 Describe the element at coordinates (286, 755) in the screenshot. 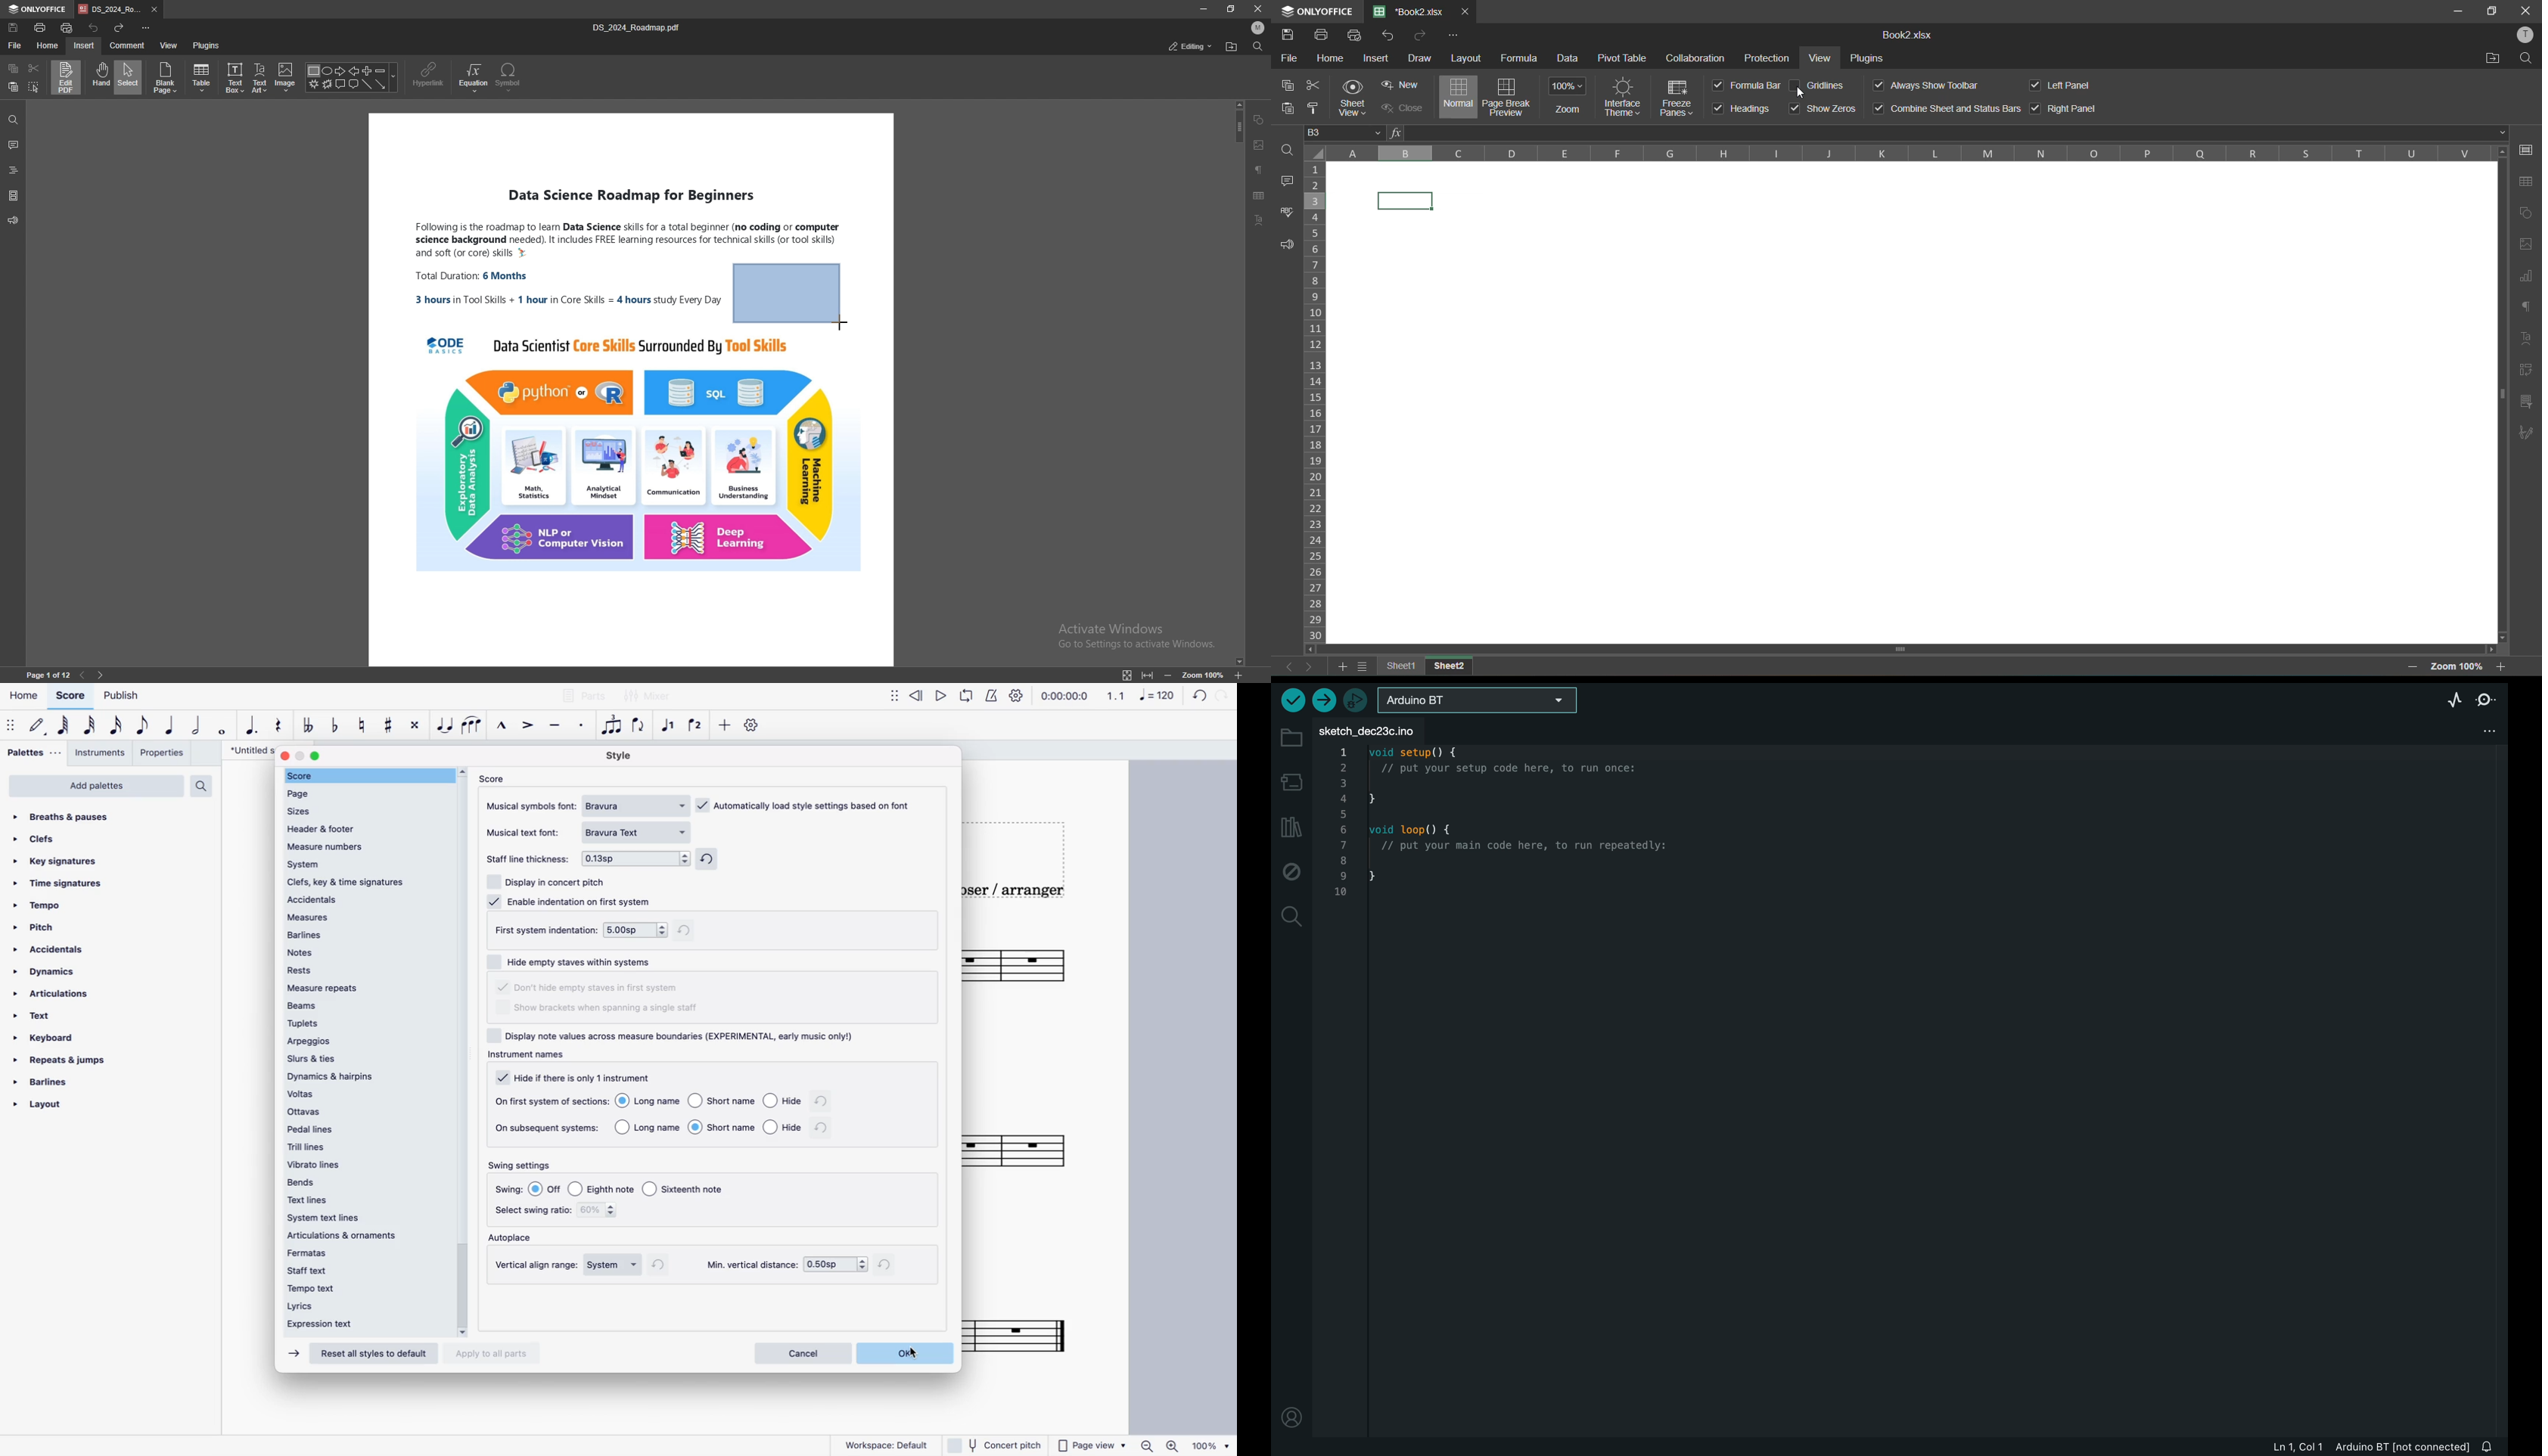

I see `close` at that location.